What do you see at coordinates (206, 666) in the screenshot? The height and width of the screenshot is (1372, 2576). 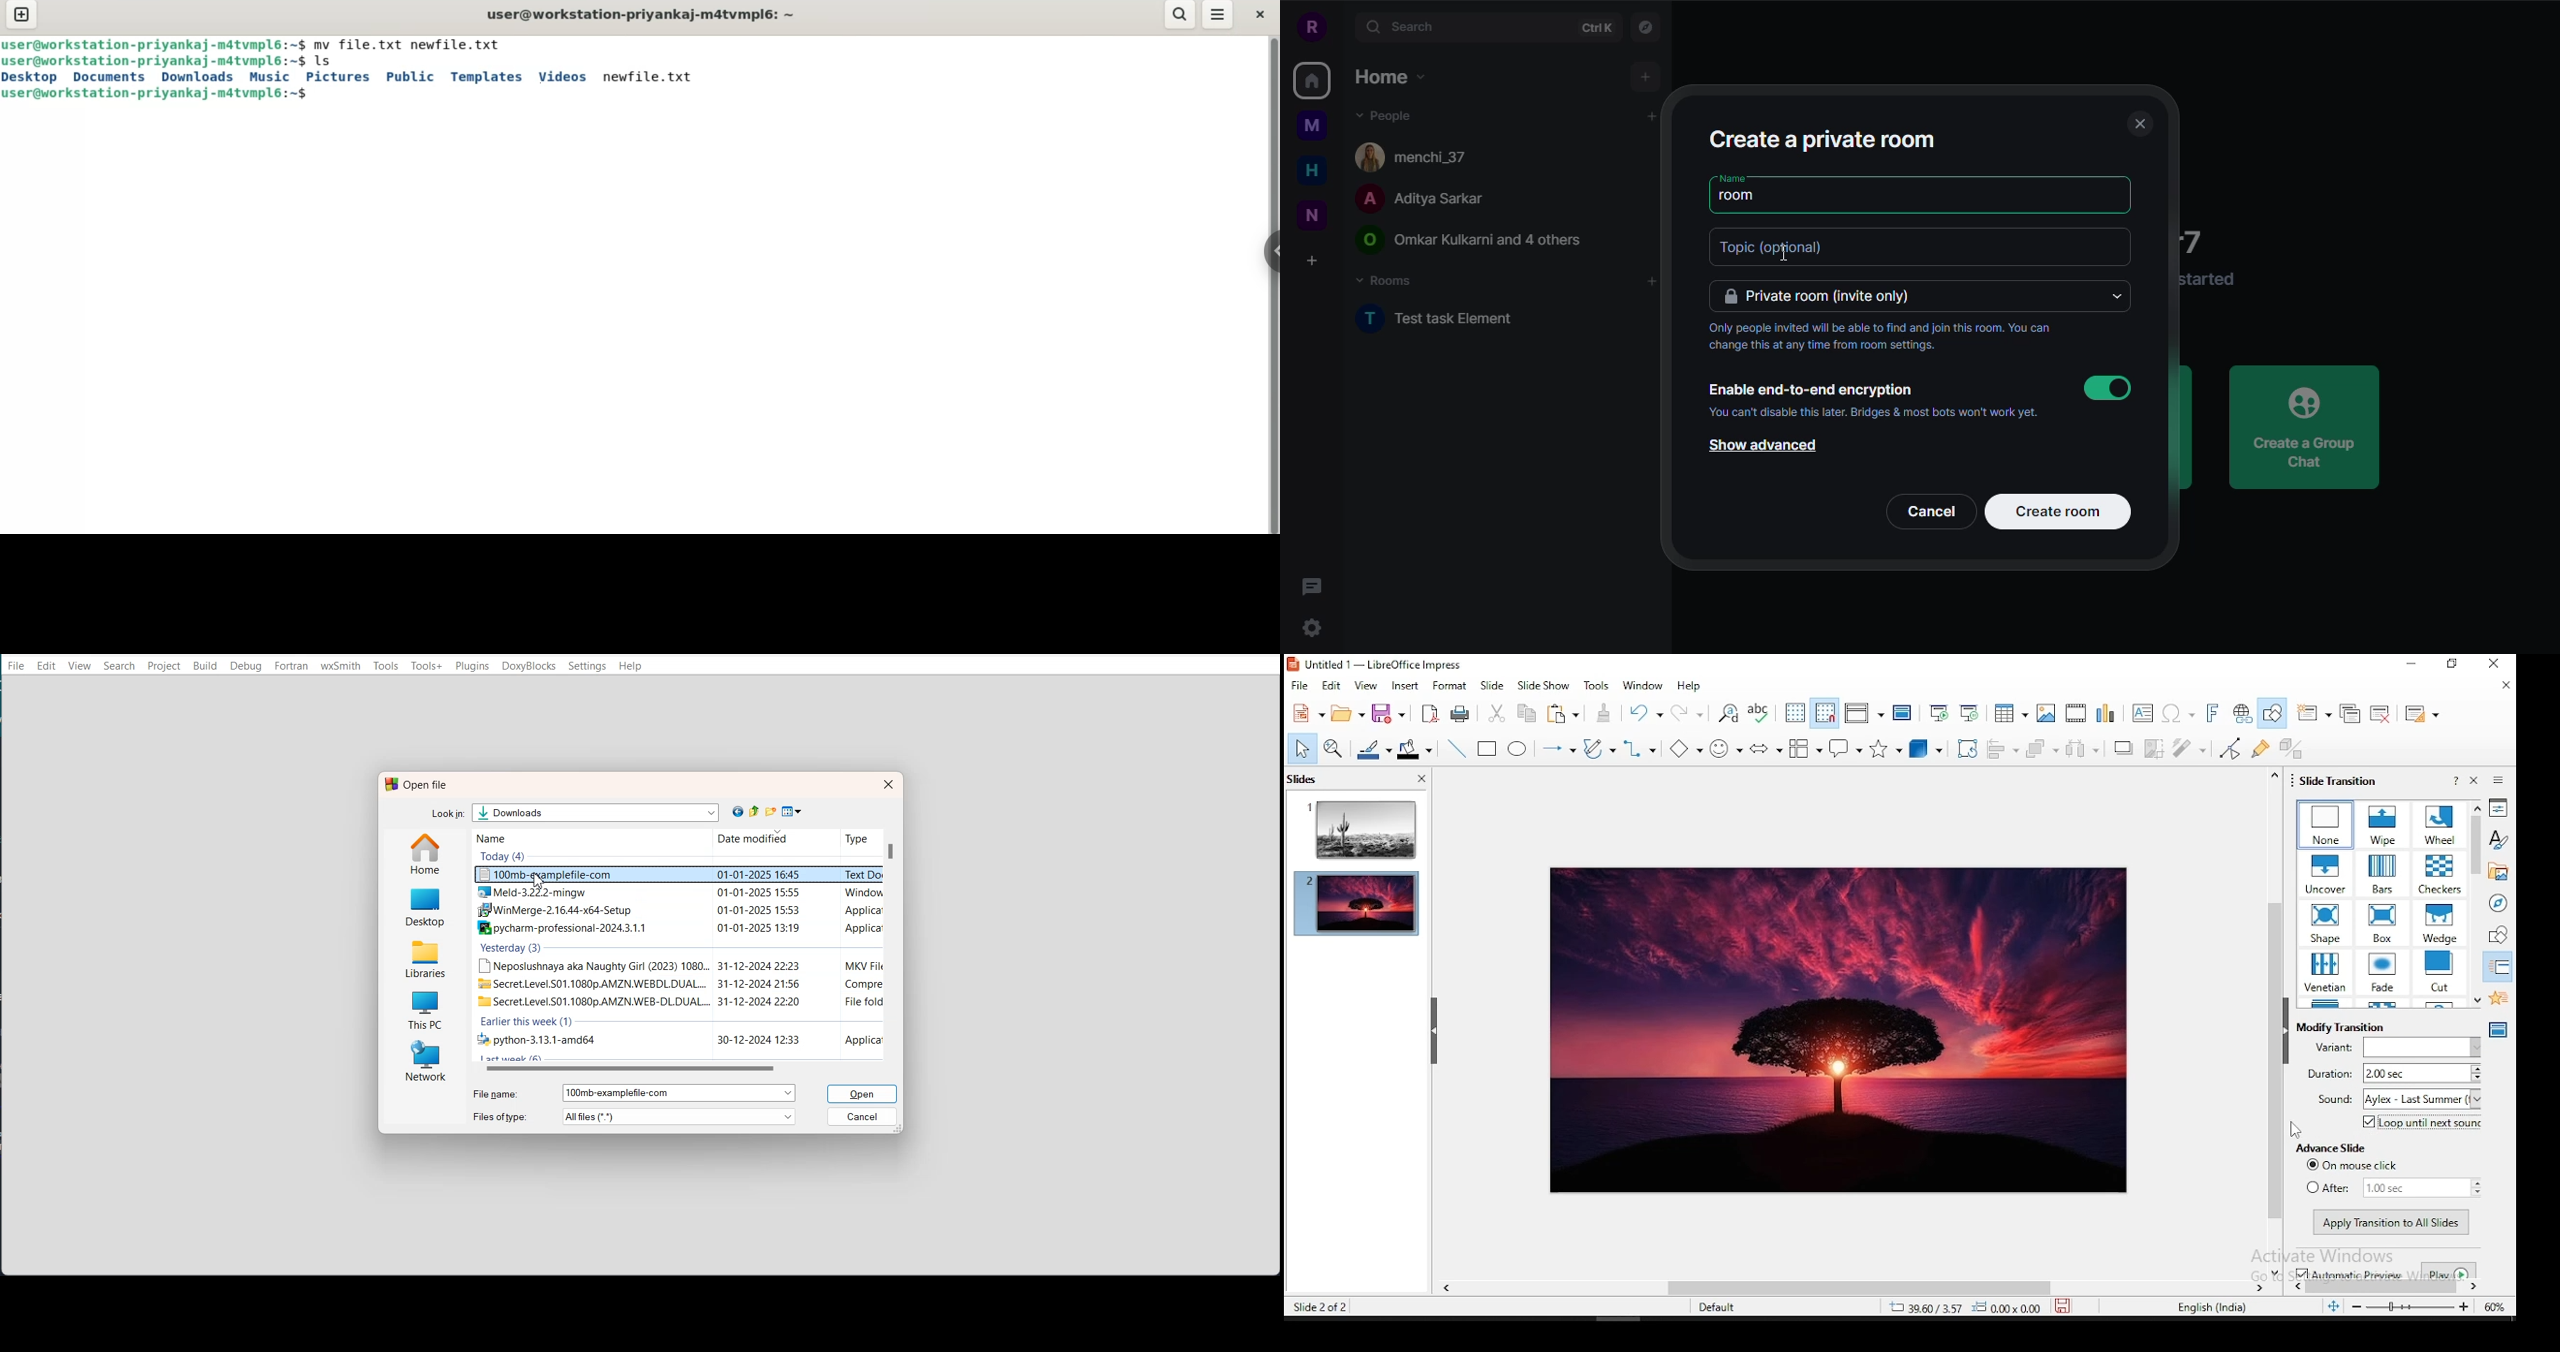 I see `Build` at bounding box center [206, 666].